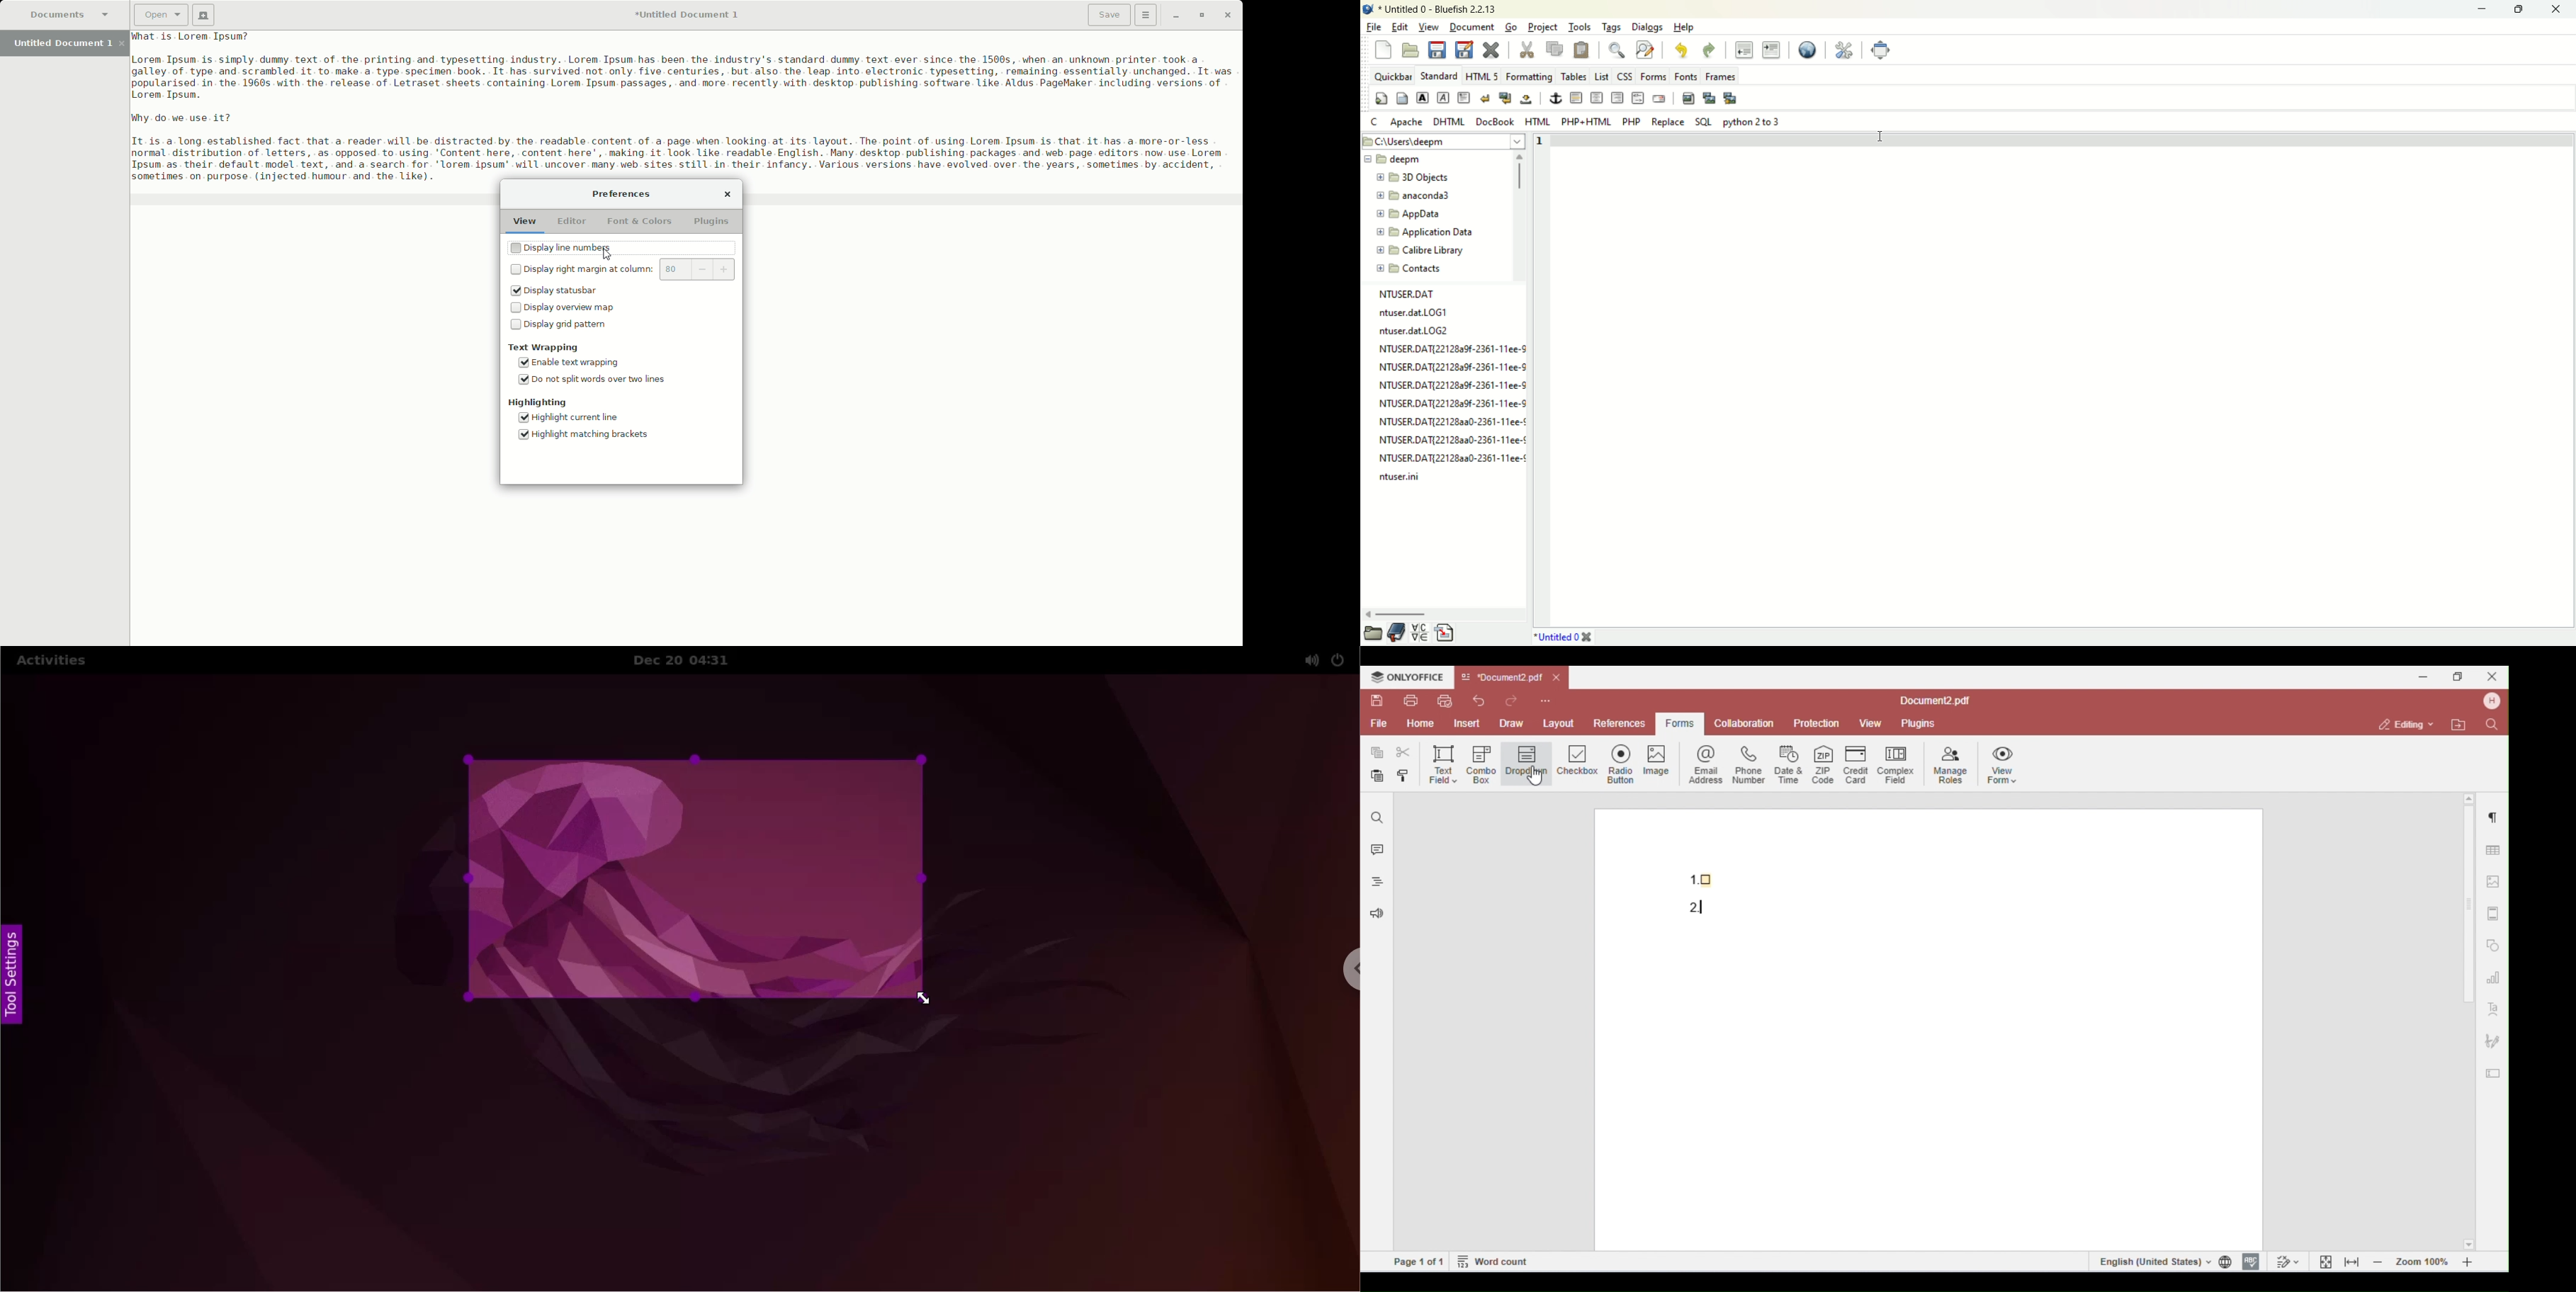 This screenshot has height=1316, width=2576. I want to click on insert image , so click(1689, 99).